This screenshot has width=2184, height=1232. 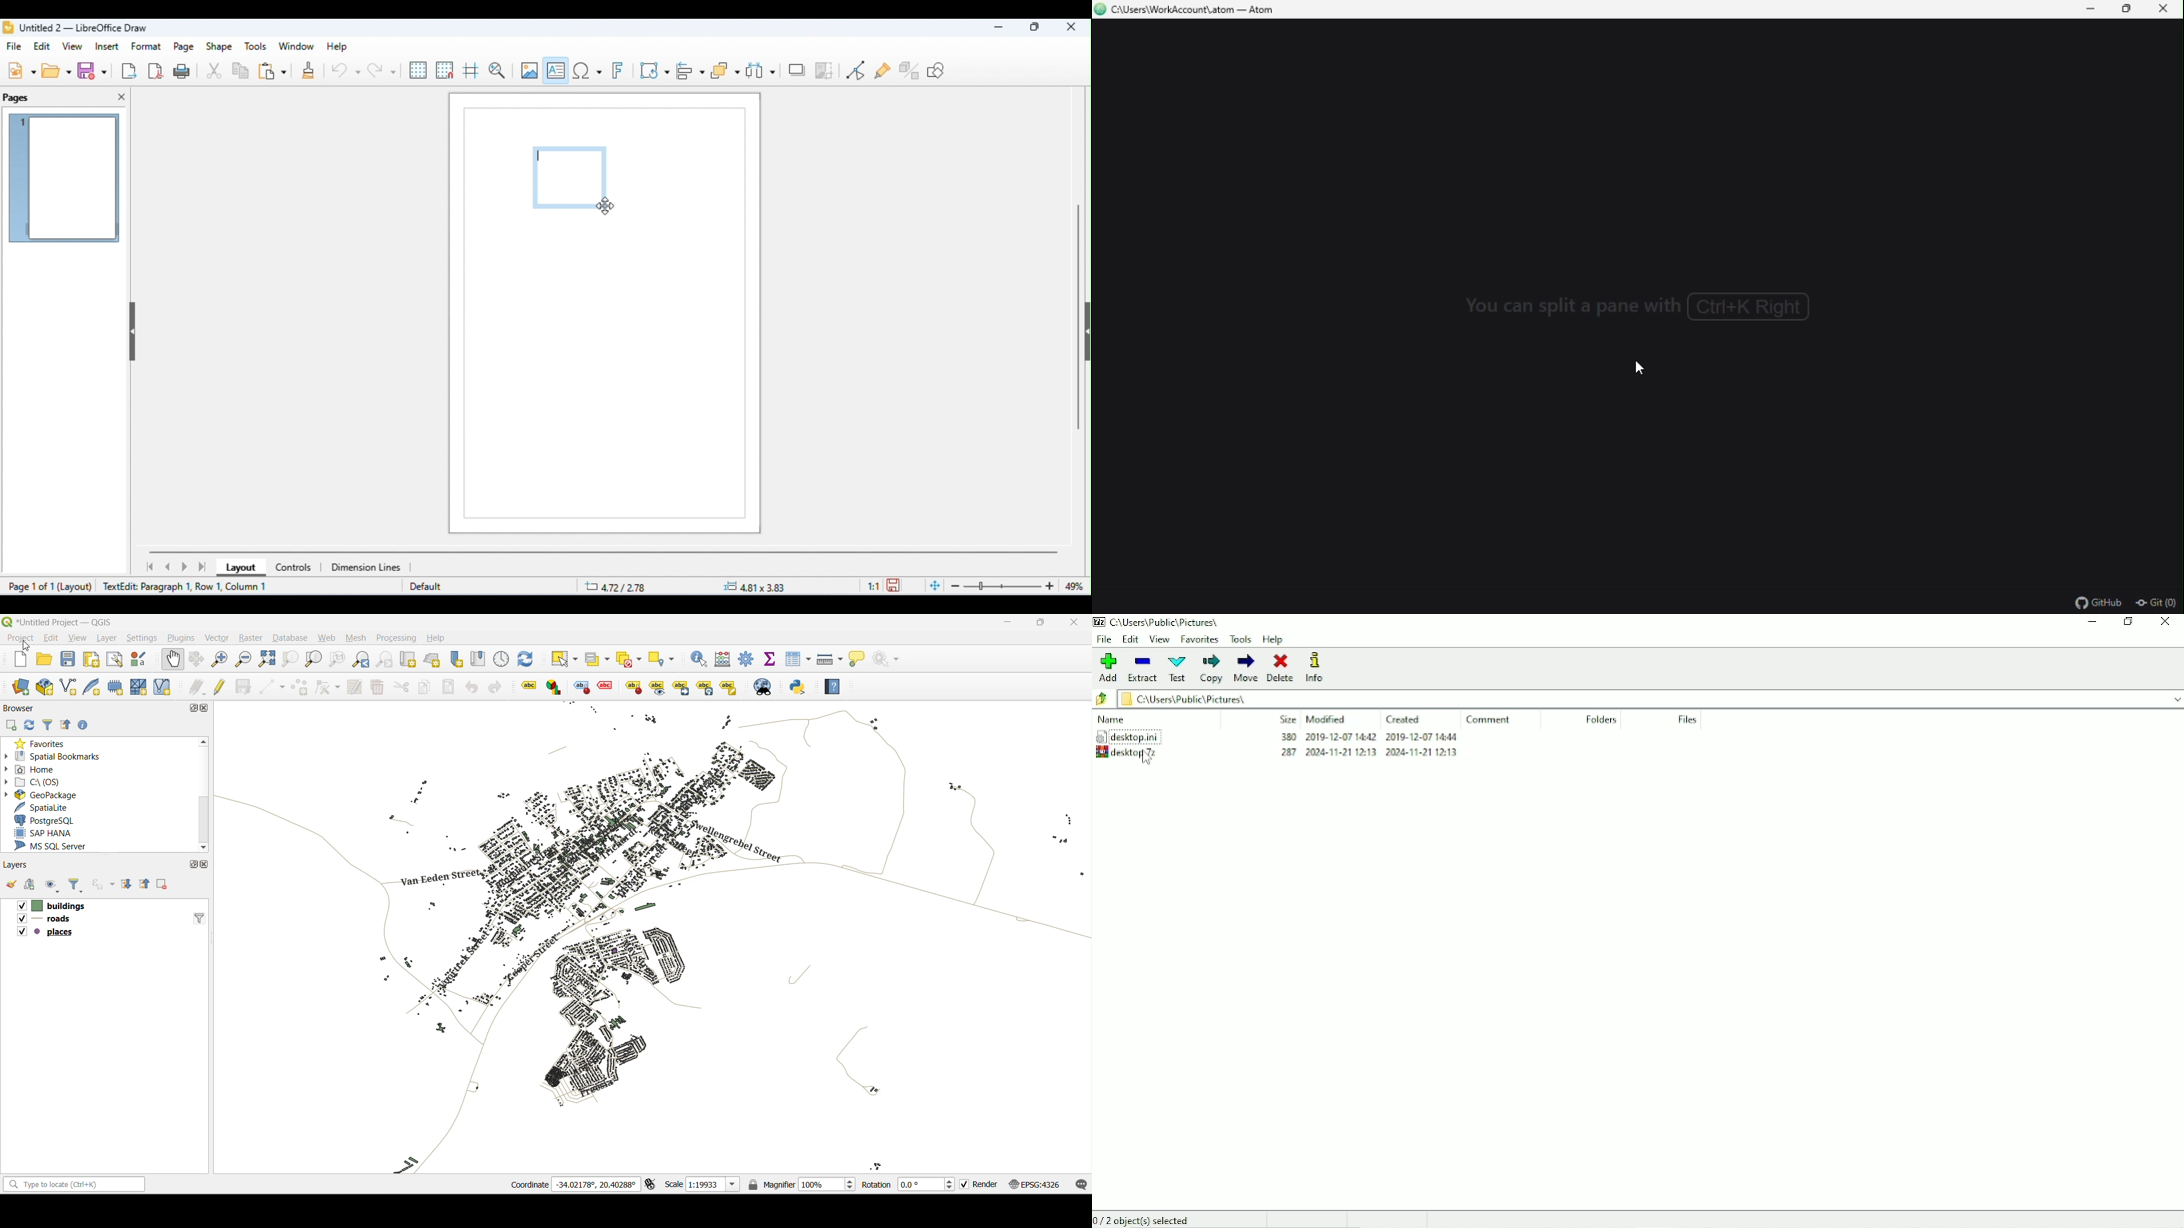 I want to click on cursor, so click(x=1146, y=760).